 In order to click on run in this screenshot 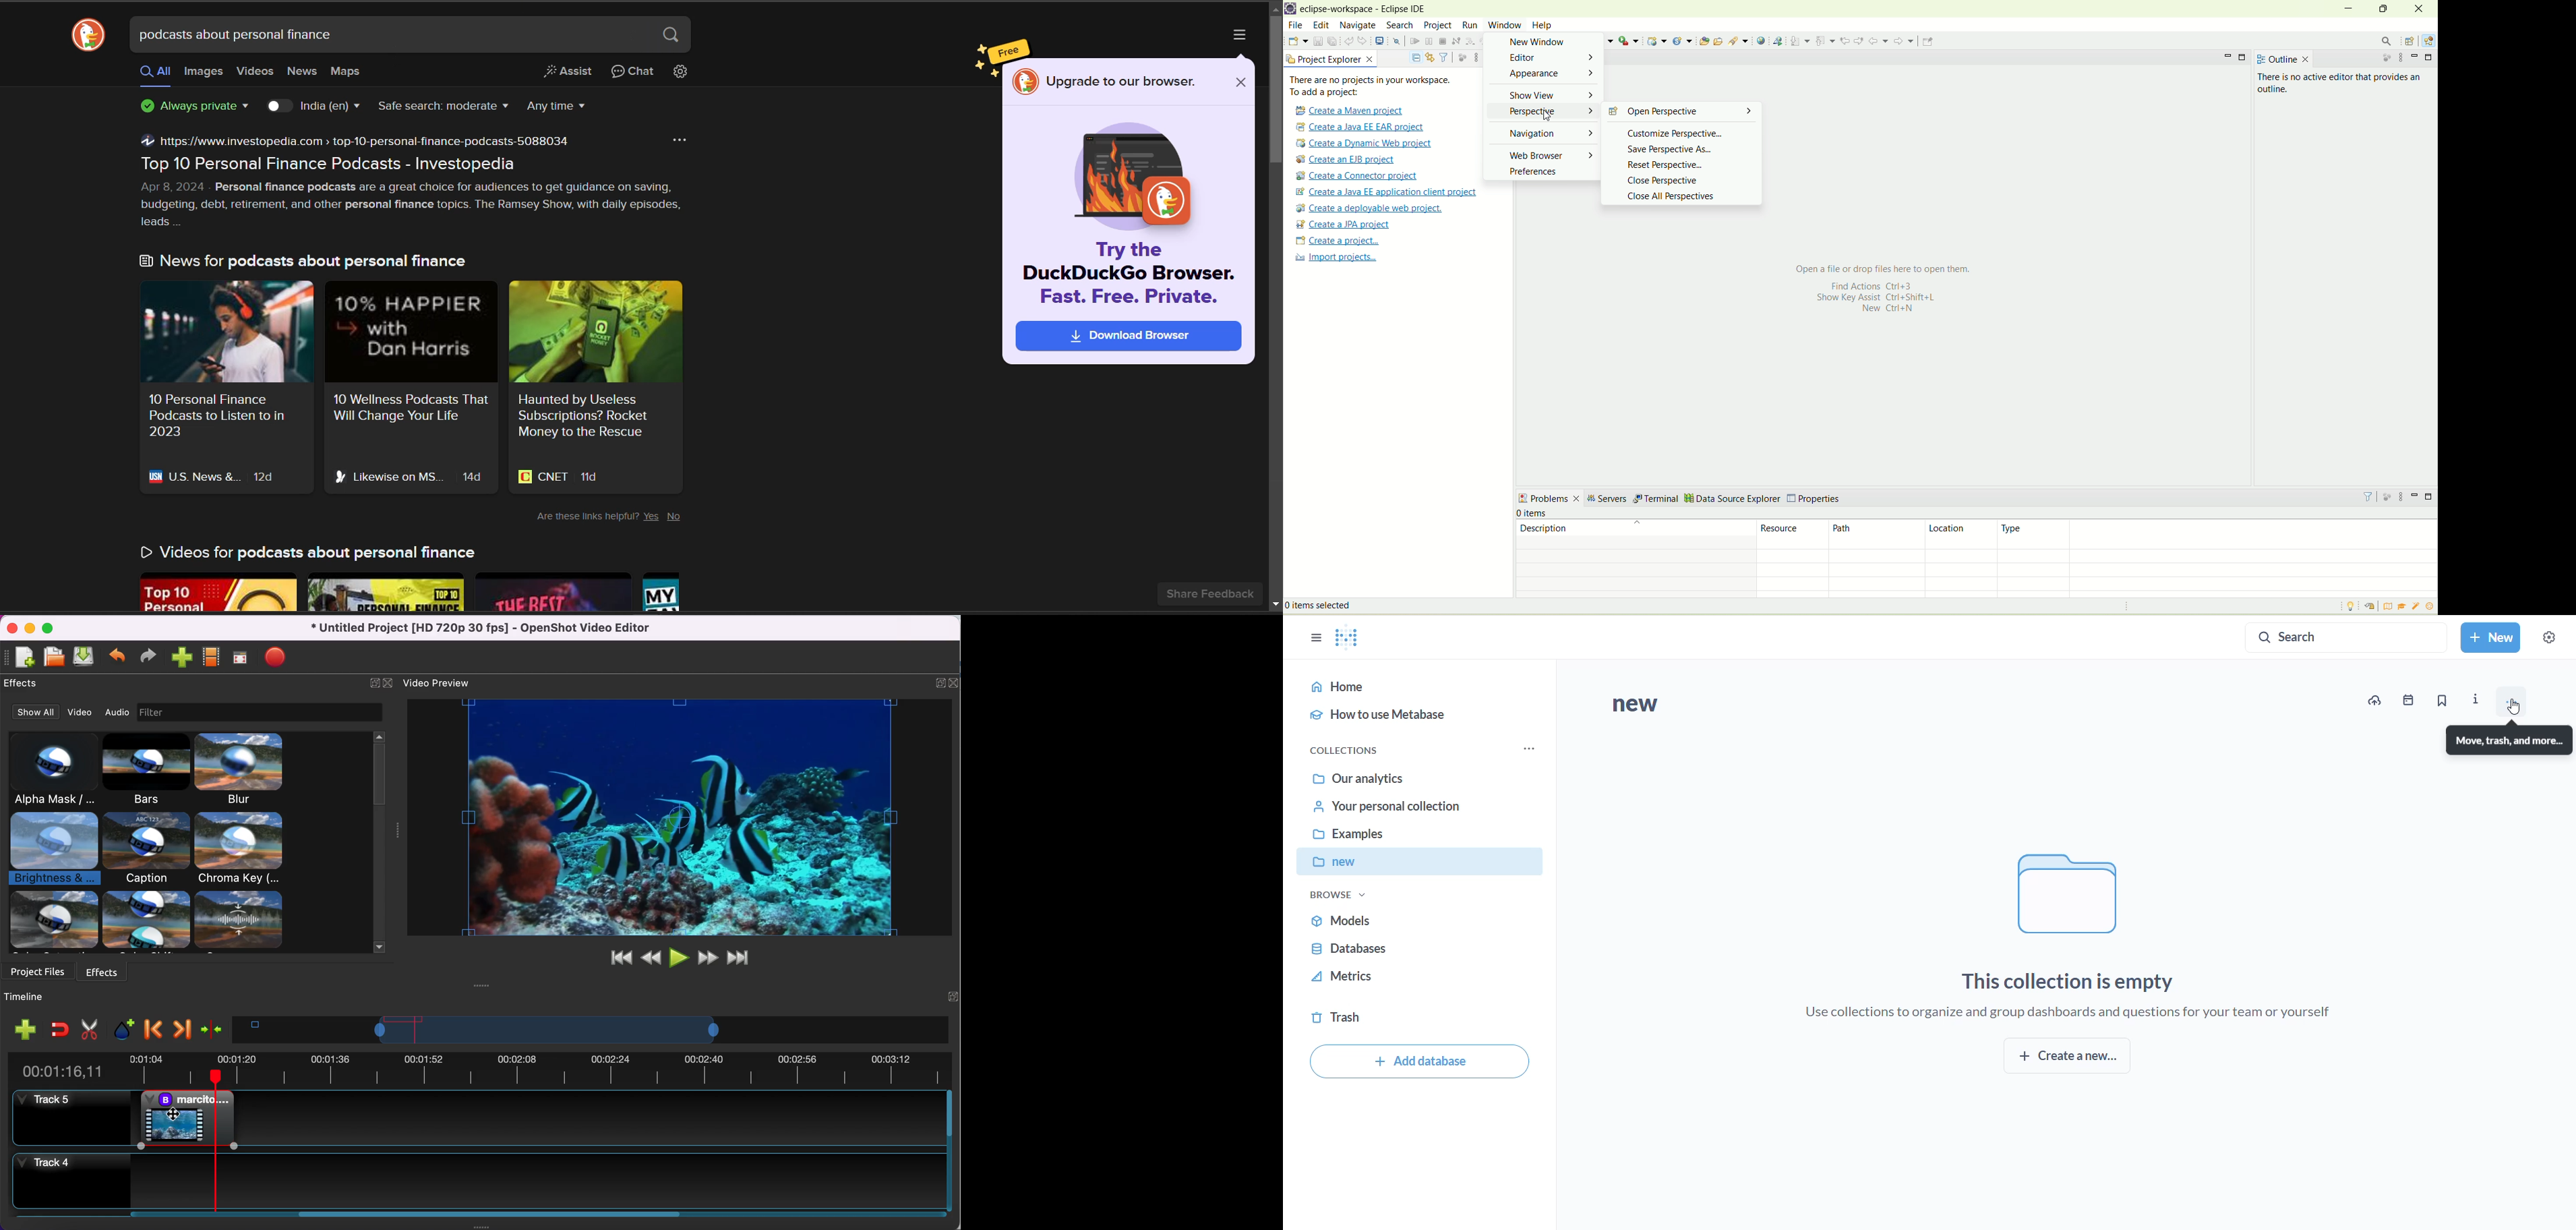, I will do `click(1471, 25)`.